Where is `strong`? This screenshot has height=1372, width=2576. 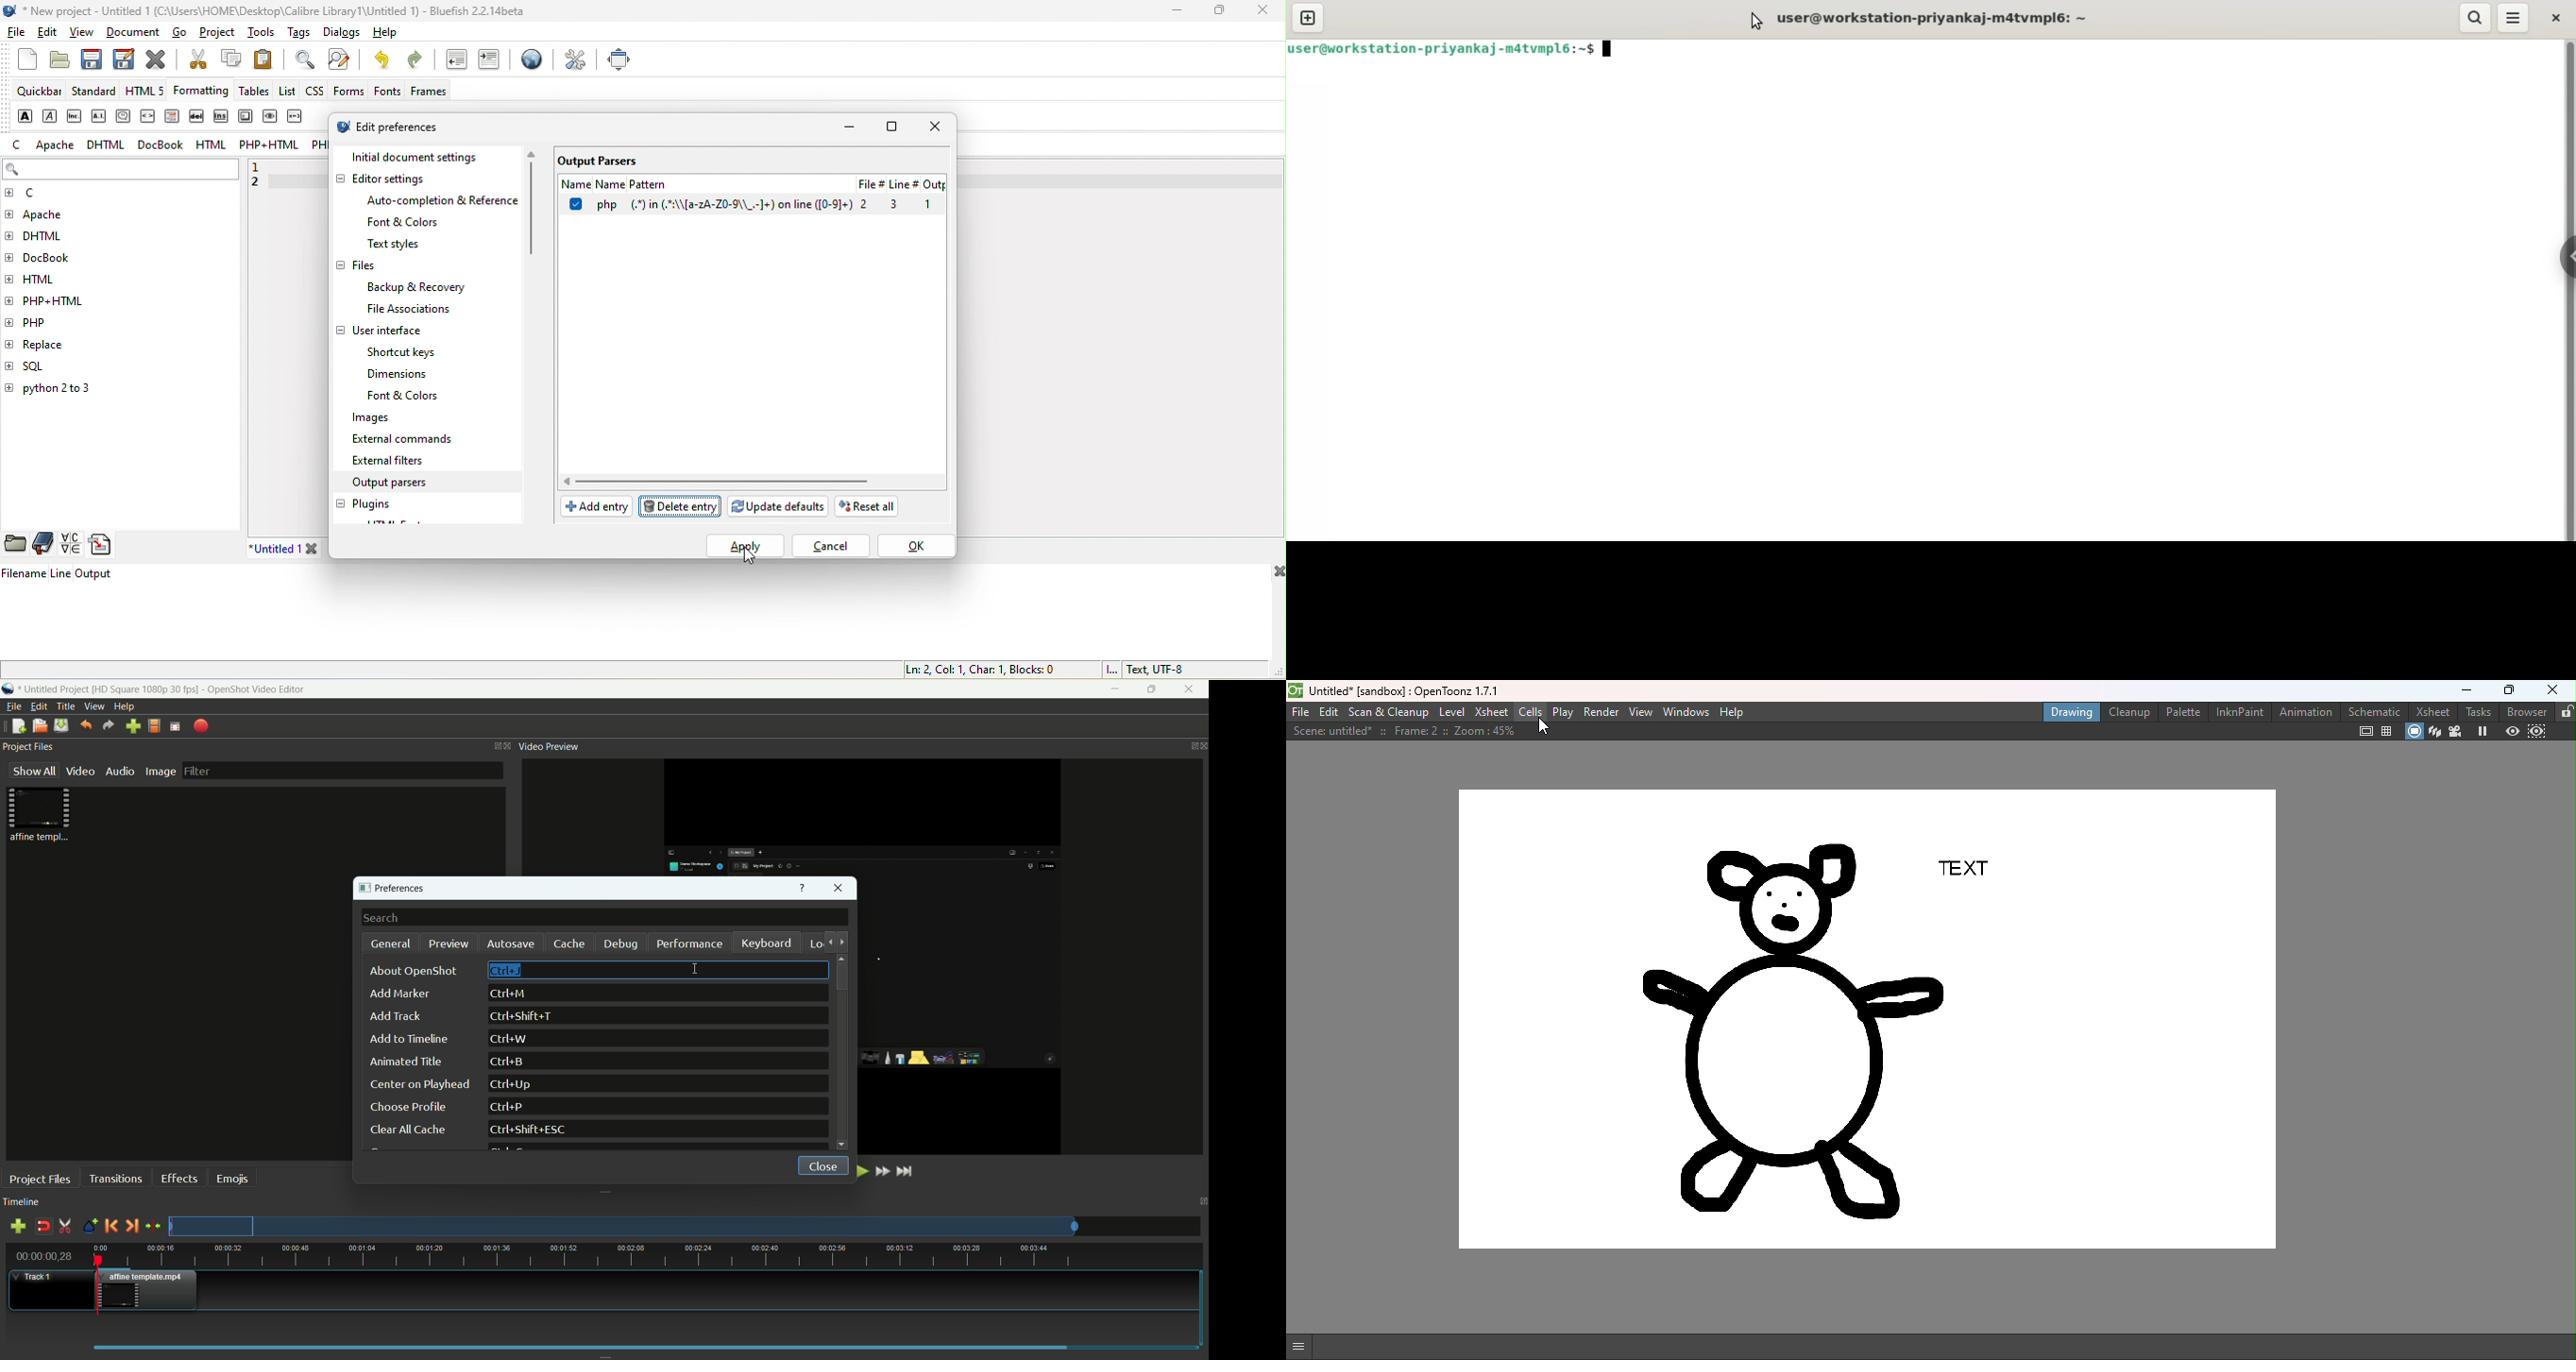
strong is located at coordinates (23, 115).